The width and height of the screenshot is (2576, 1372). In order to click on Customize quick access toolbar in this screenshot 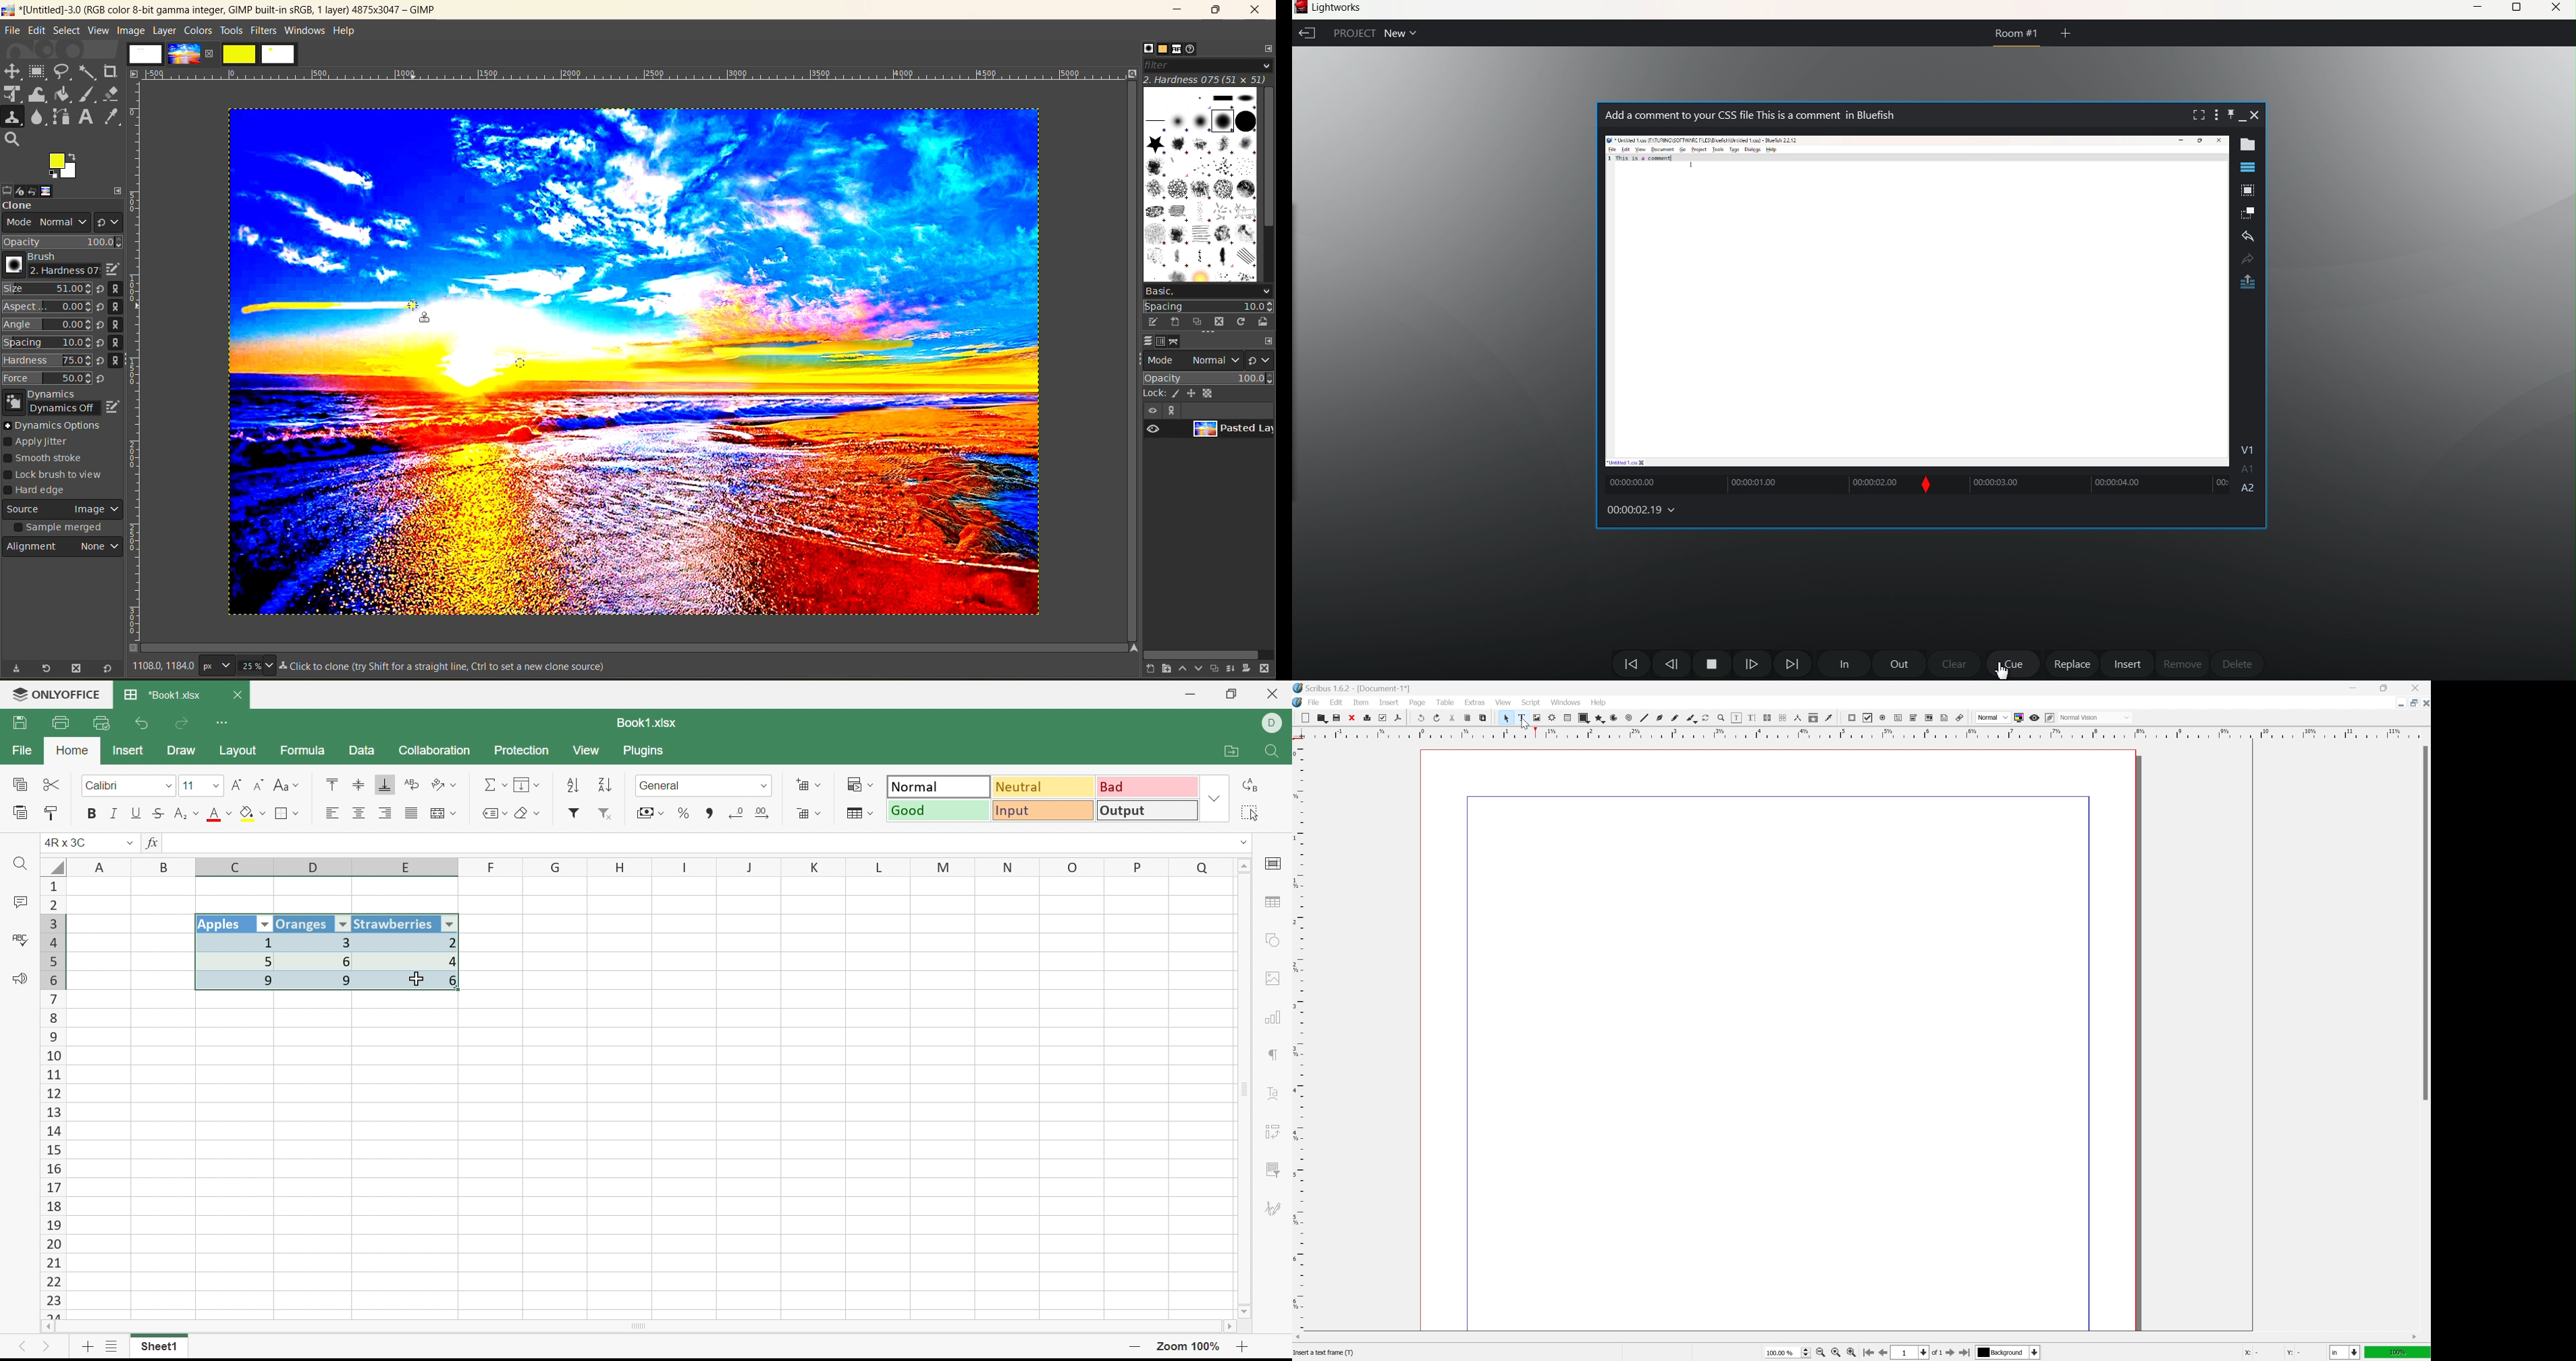, I will do `click(223, 721)`.